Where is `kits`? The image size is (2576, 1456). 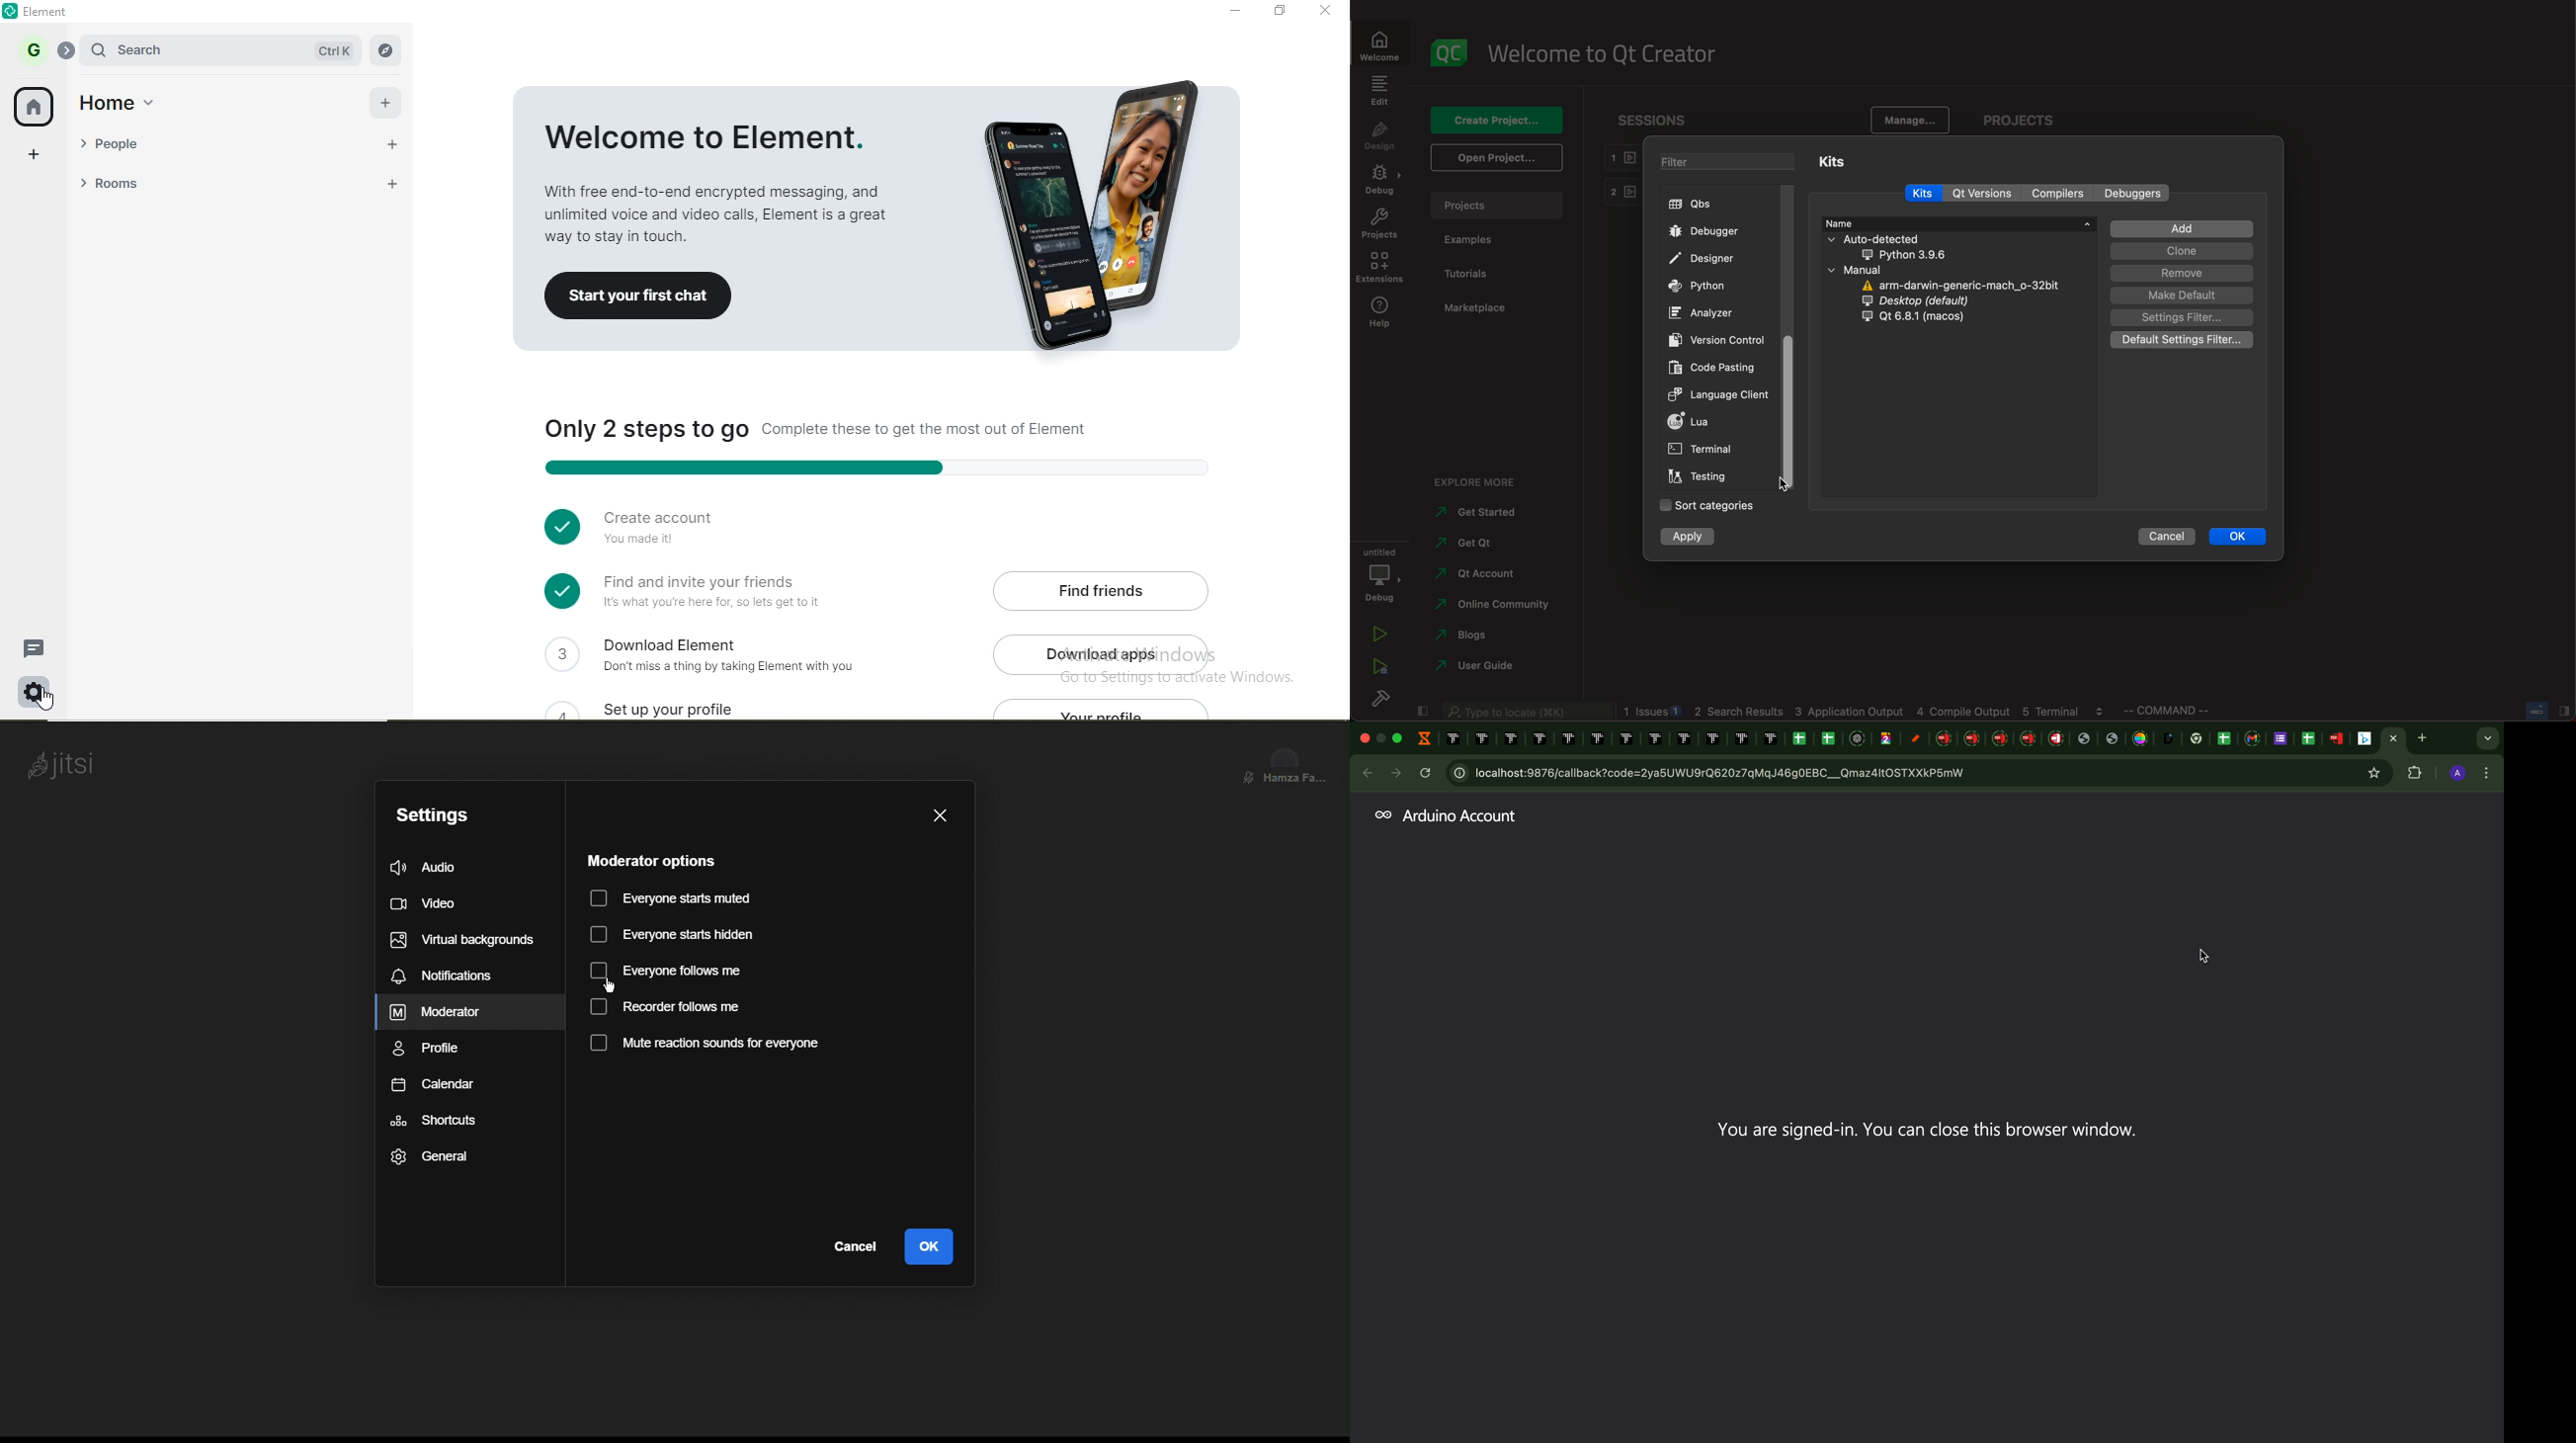
kits is located at coordinates (1924, 191).